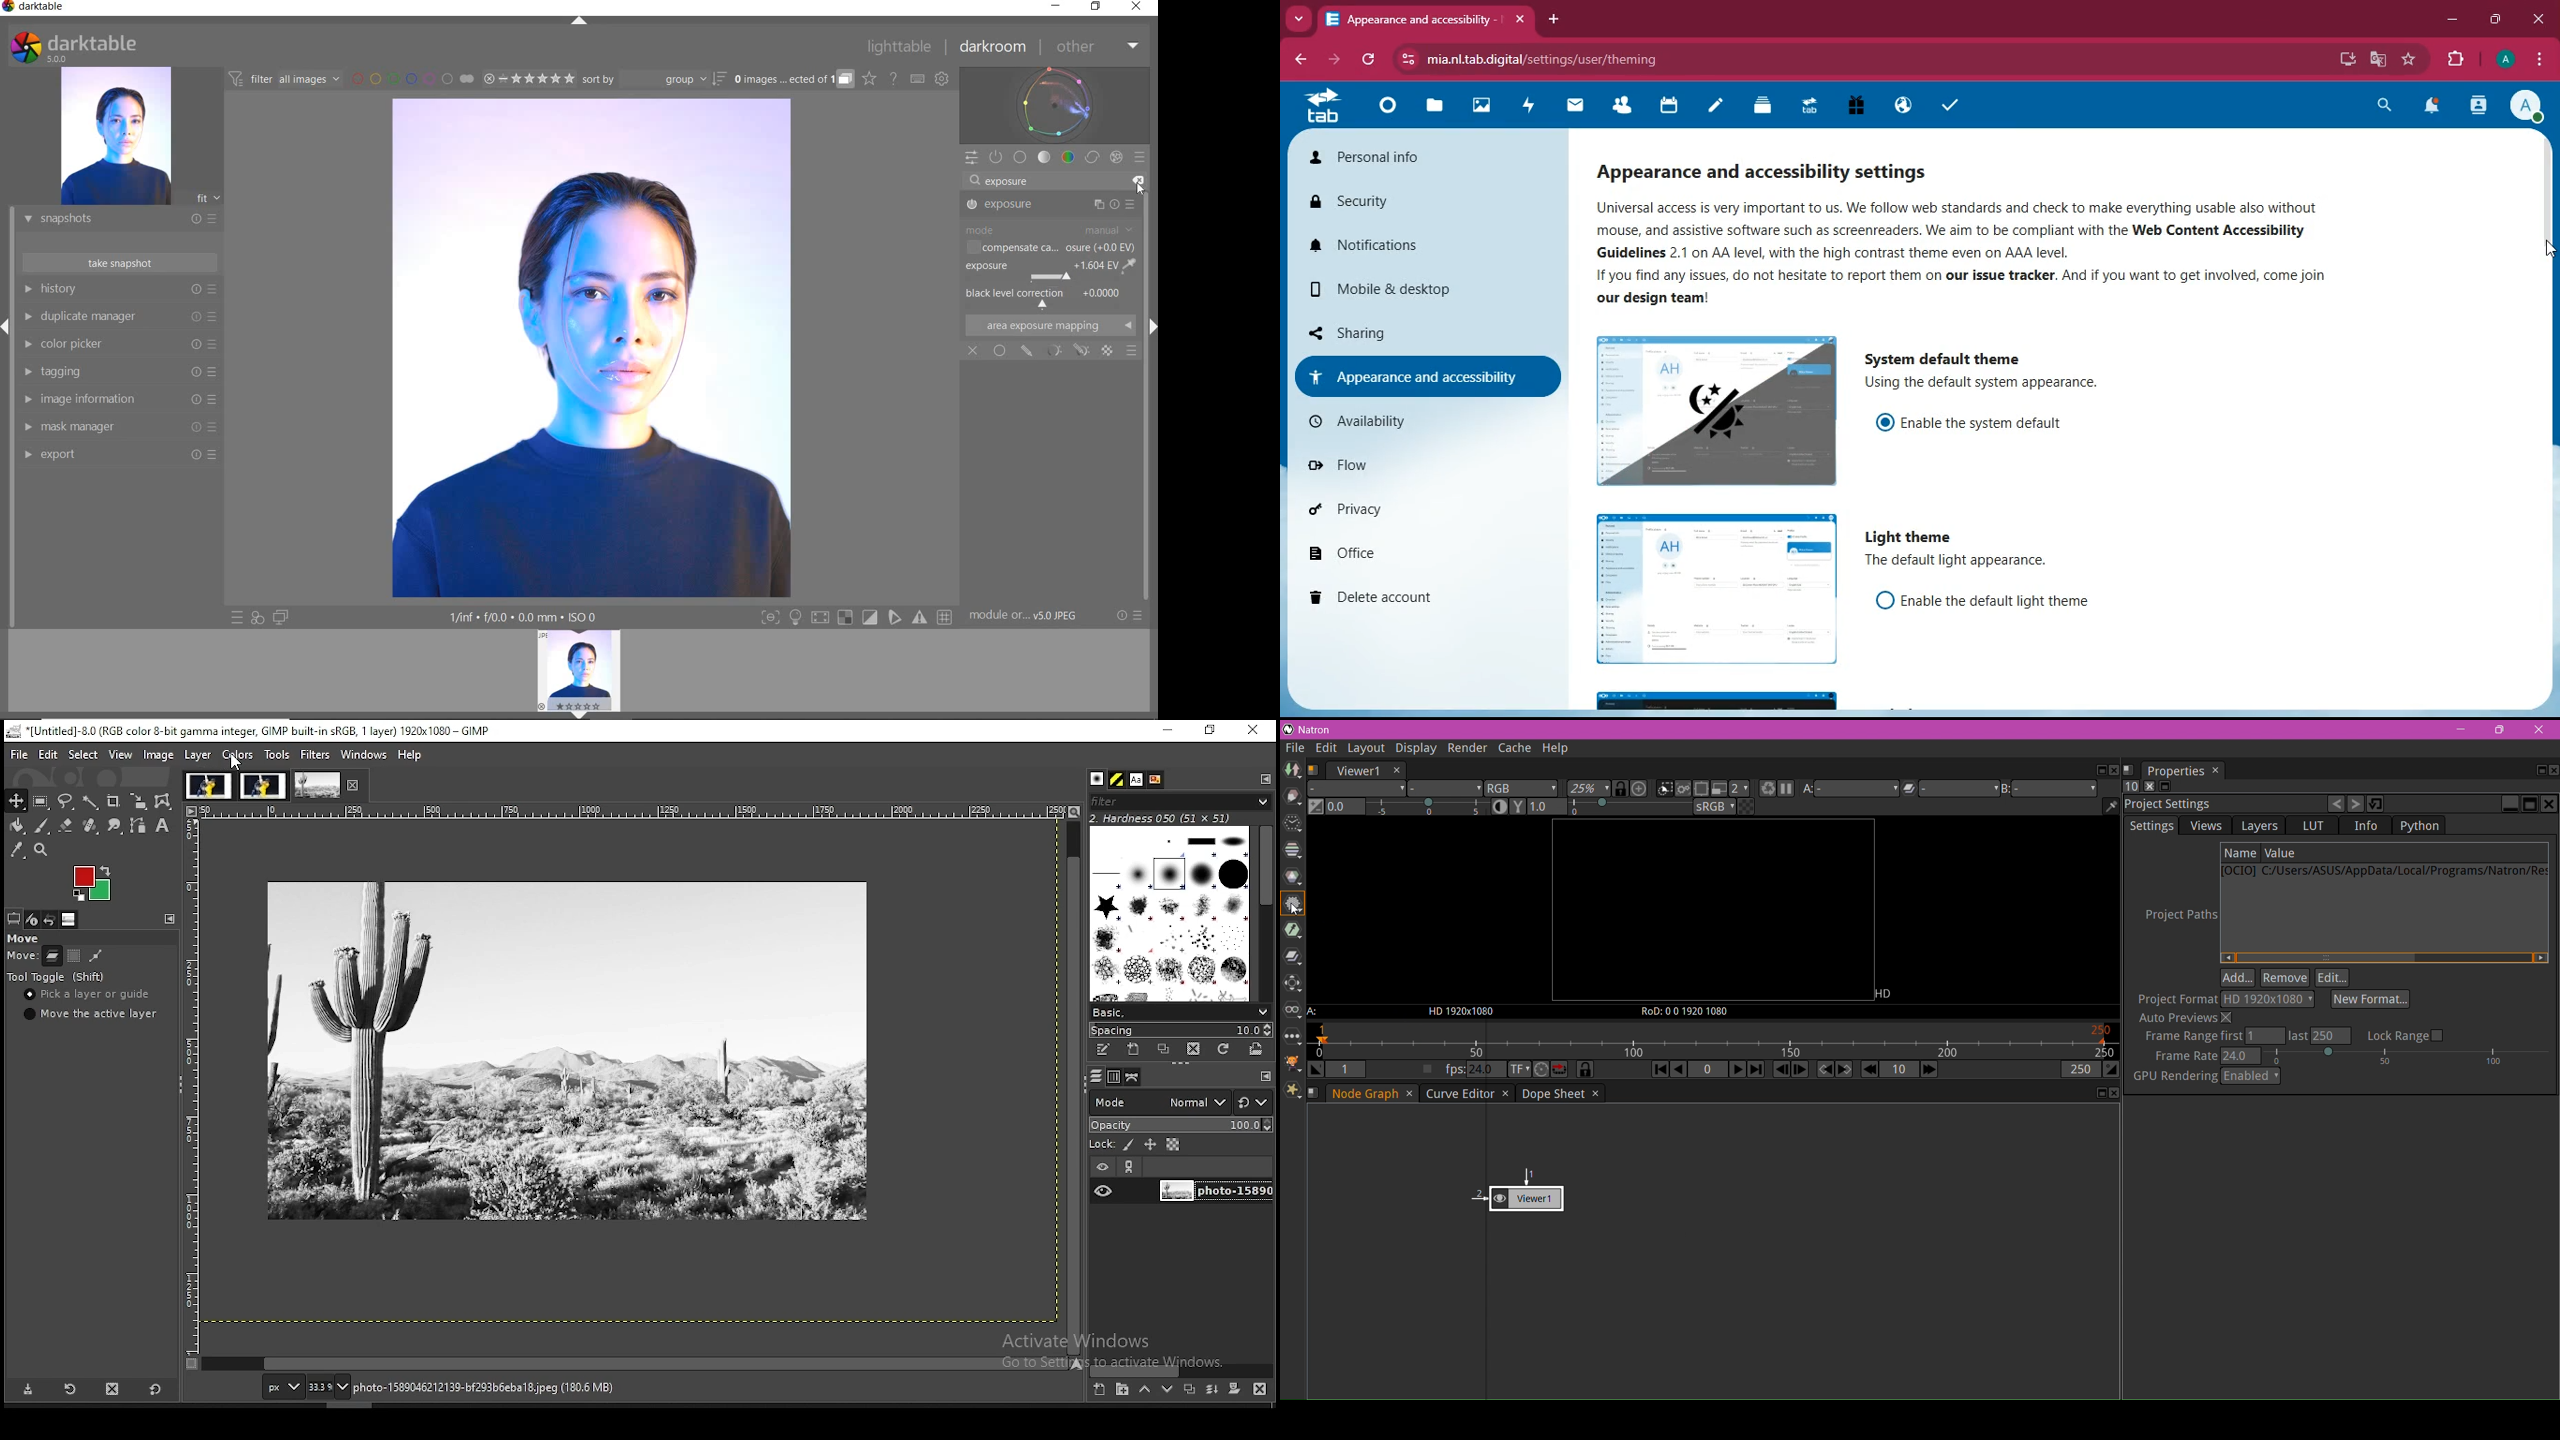 The height and width of the screenshot is (1456, 2576). What do you see at coordinates (1402, 156) in the screenshot?
I see `personal info` at bounding box center [1402, 156].